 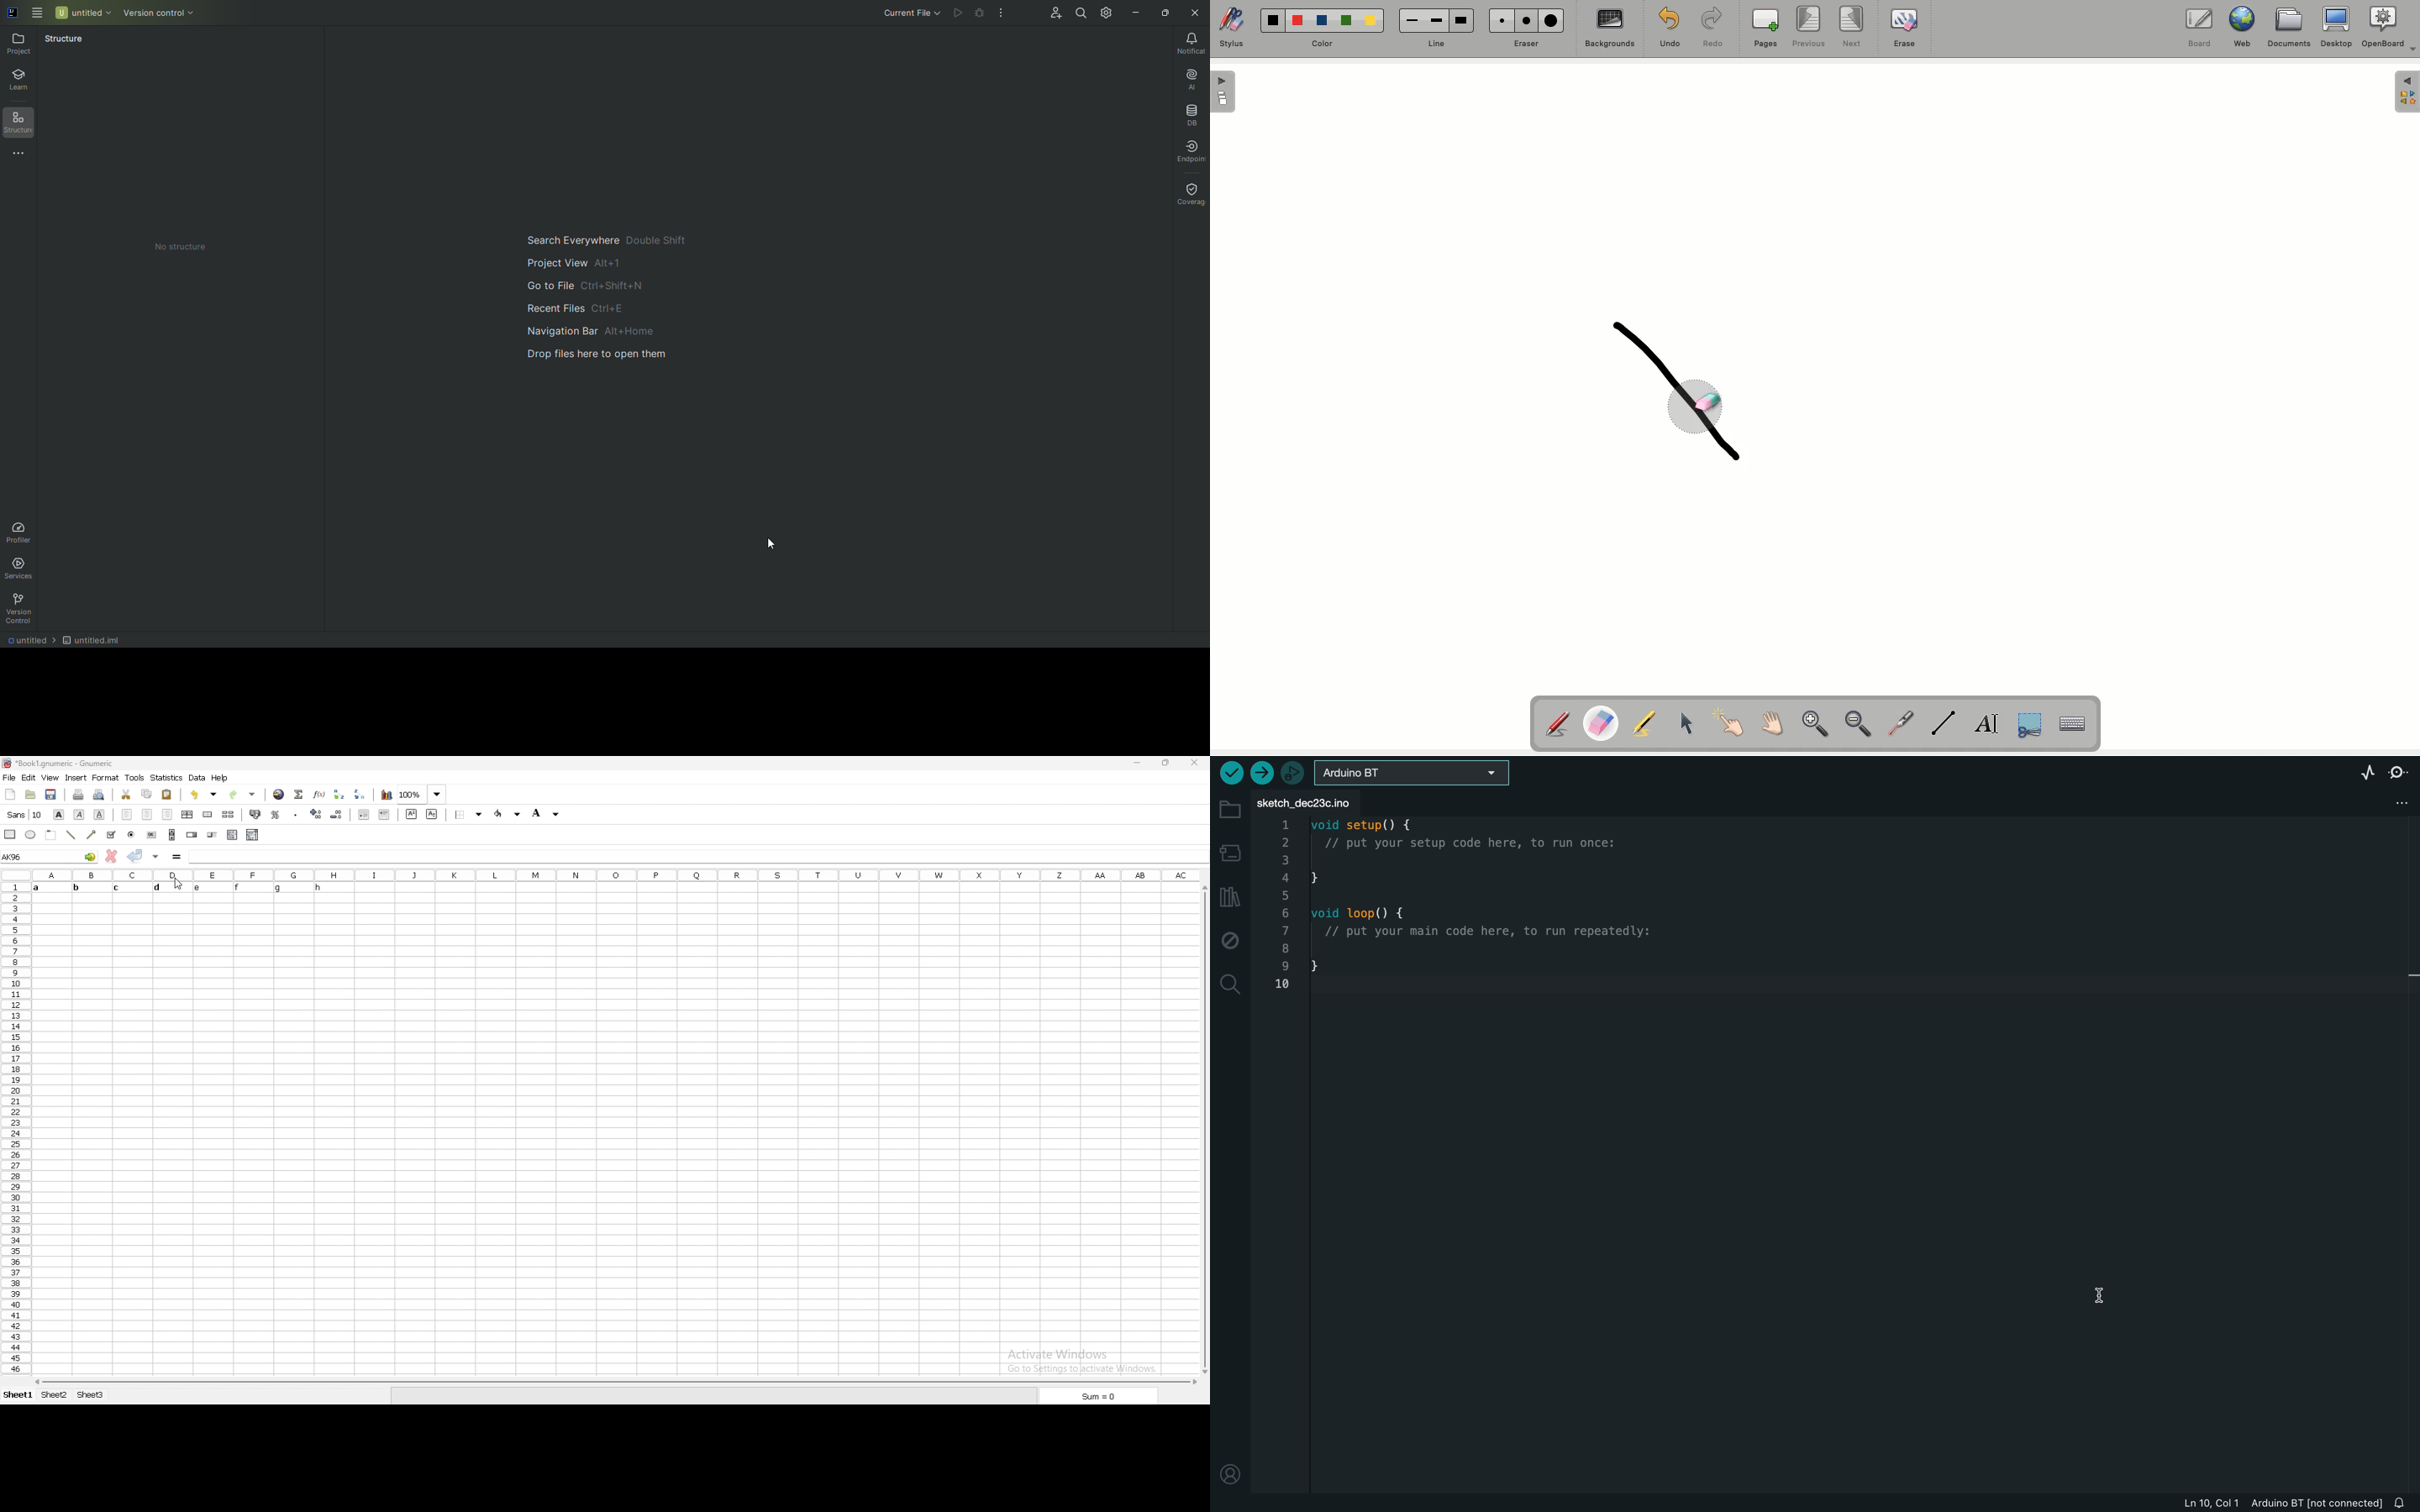 I want to click on Next, so click(x=1853, y=26).